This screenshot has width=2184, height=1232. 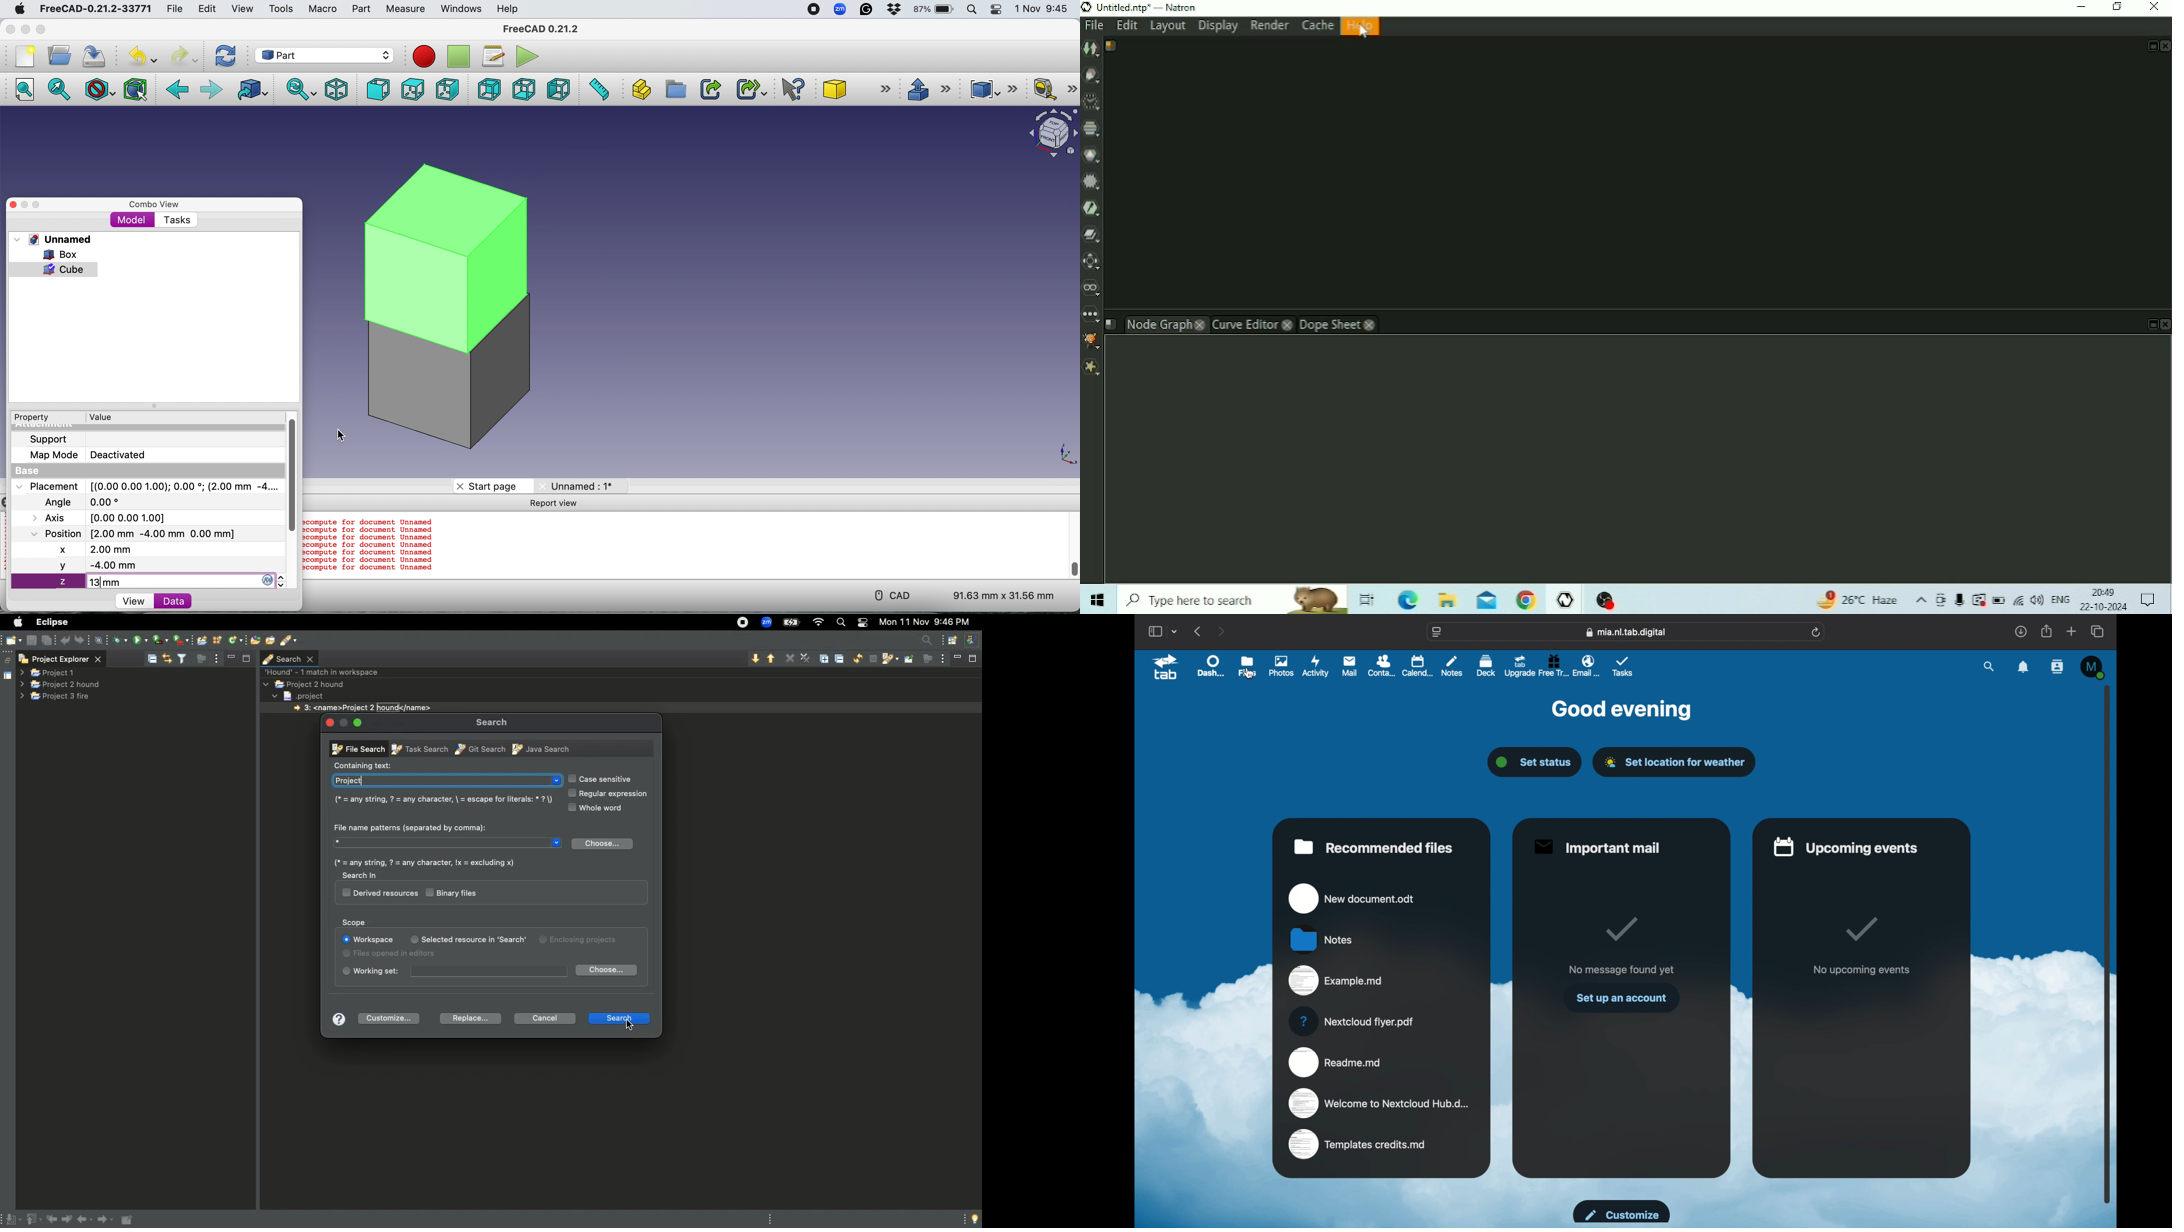 What do you see at coordinates (791, 658) in the screenshot?
I see `Remove selected matches` at bounding box center [791, 658].